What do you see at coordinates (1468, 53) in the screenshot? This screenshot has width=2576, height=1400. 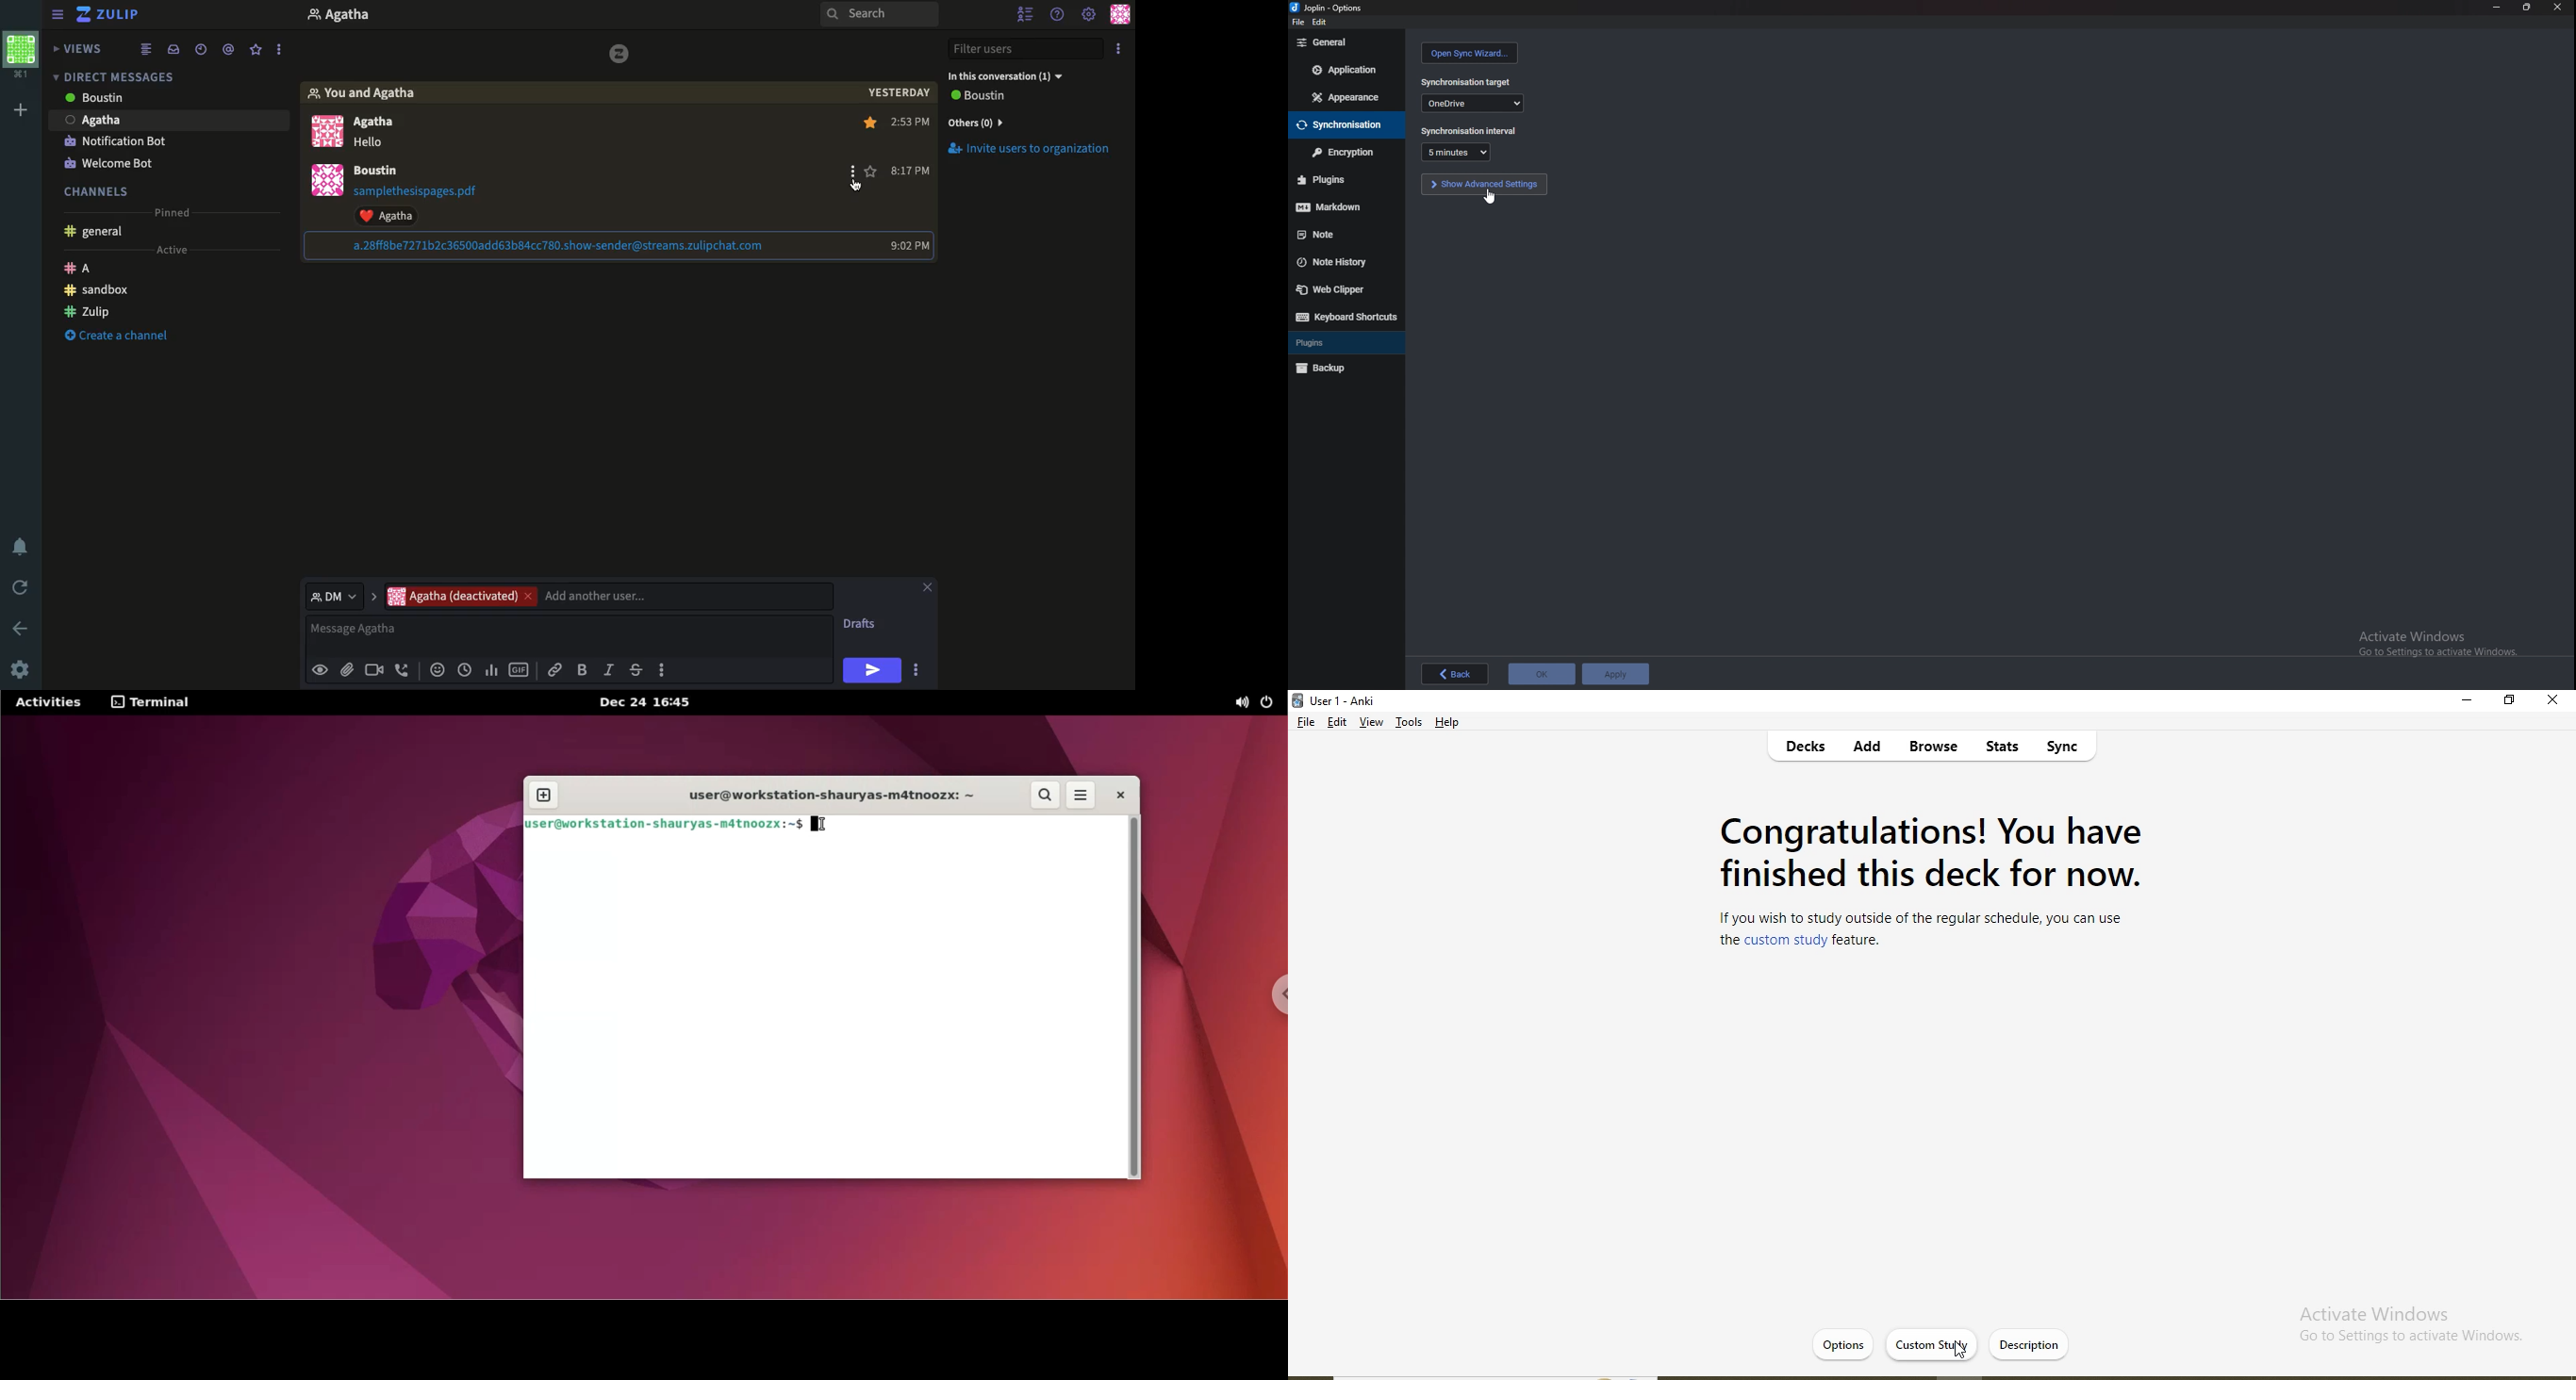 I see `open sync wizard` at bounding box center [1468, 53].